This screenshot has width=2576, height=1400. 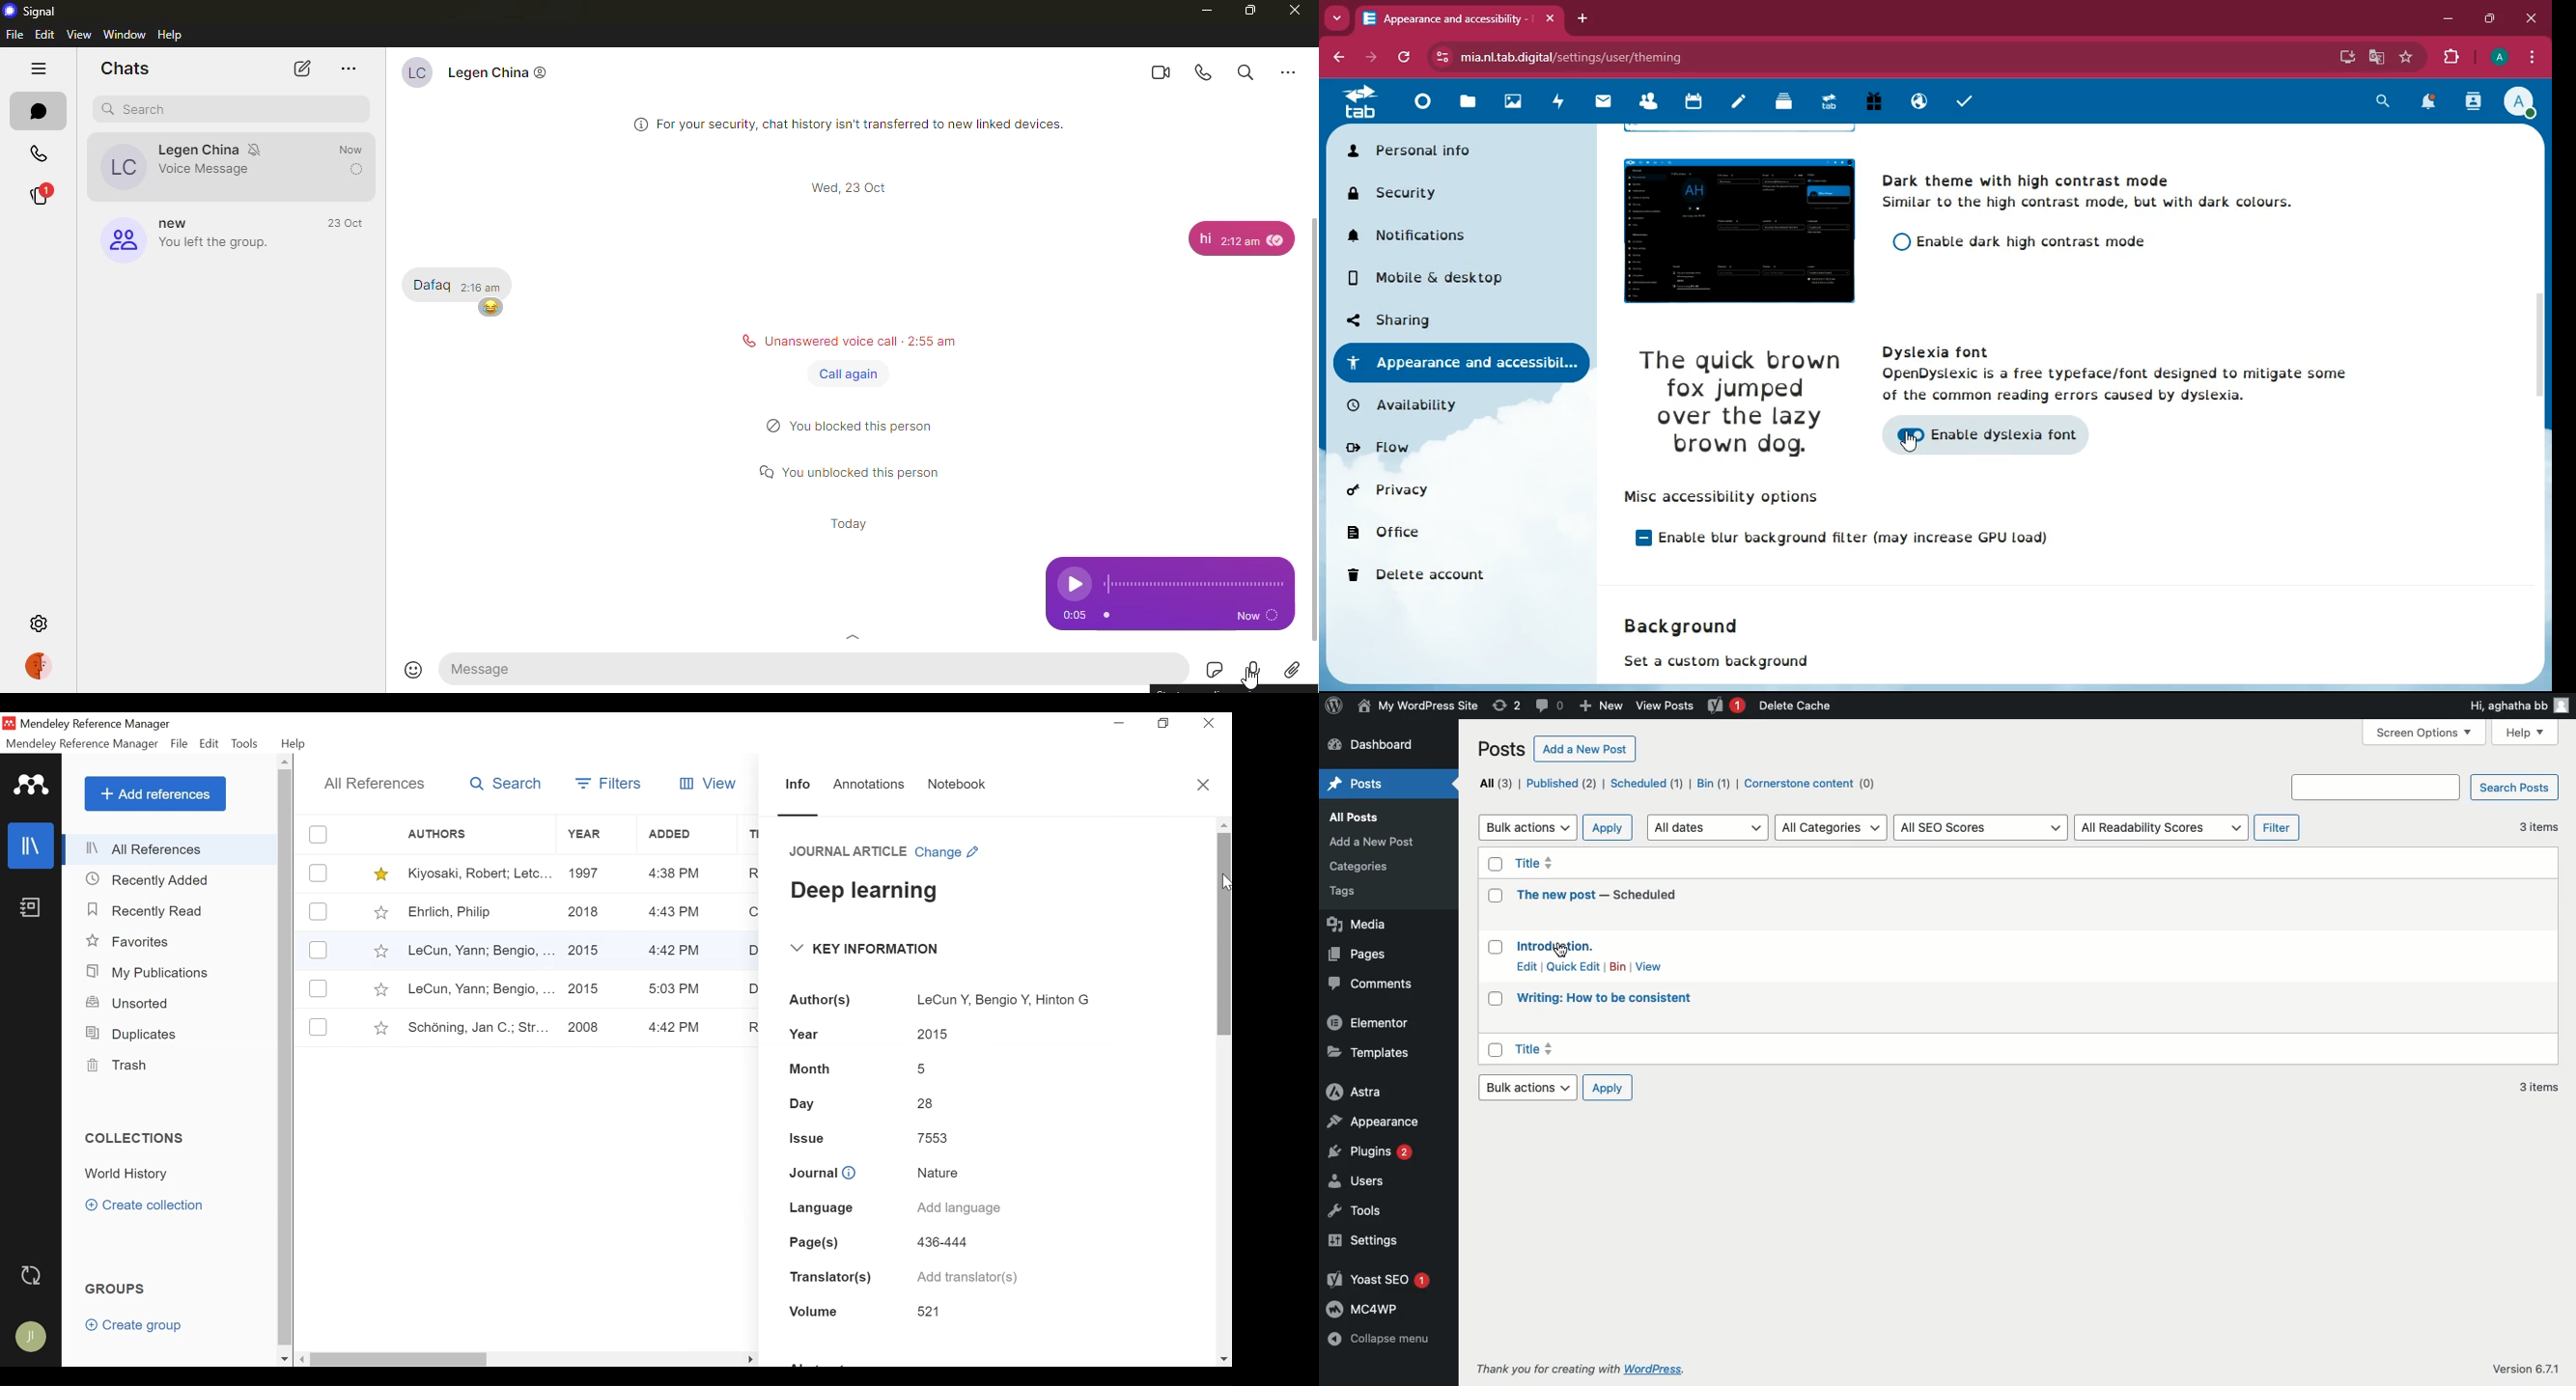 What do you see at coordinates (816, 1310) in the screenshot?
I see `Volume` at bounding box center [816, 1310].